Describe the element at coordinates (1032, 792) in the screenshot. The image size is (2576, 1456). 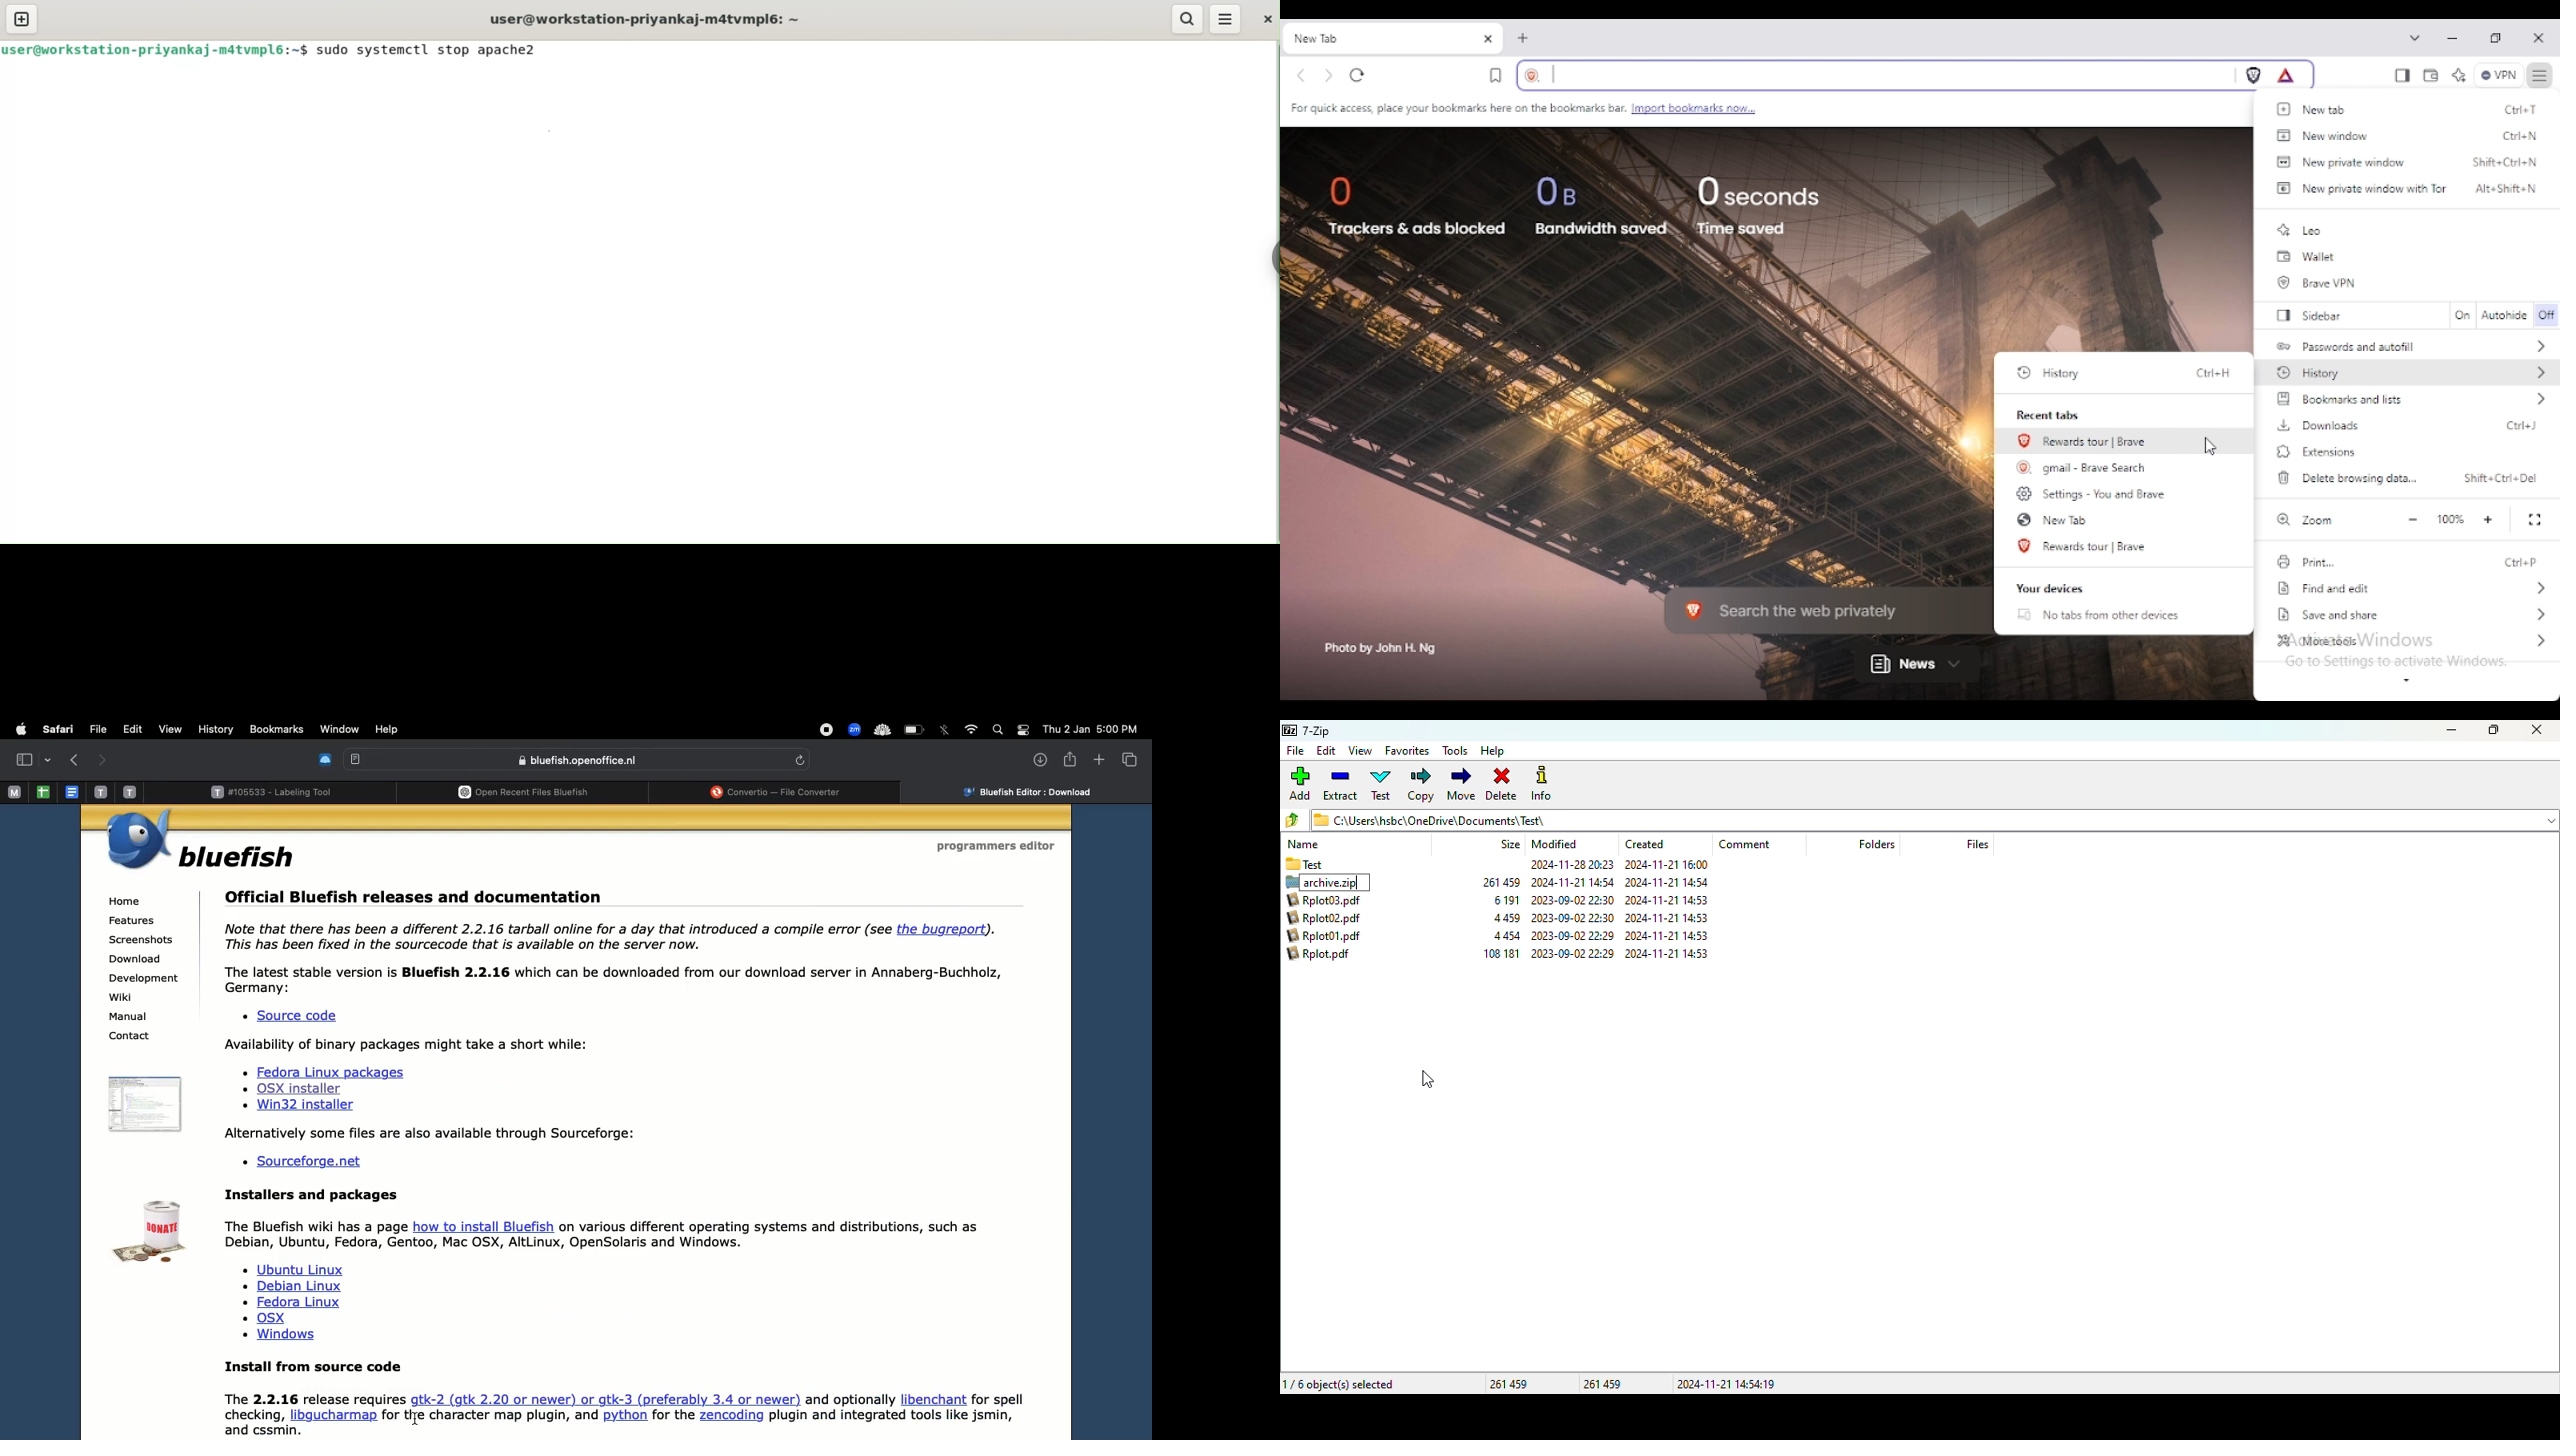
I see `bluefish editor` at that location.